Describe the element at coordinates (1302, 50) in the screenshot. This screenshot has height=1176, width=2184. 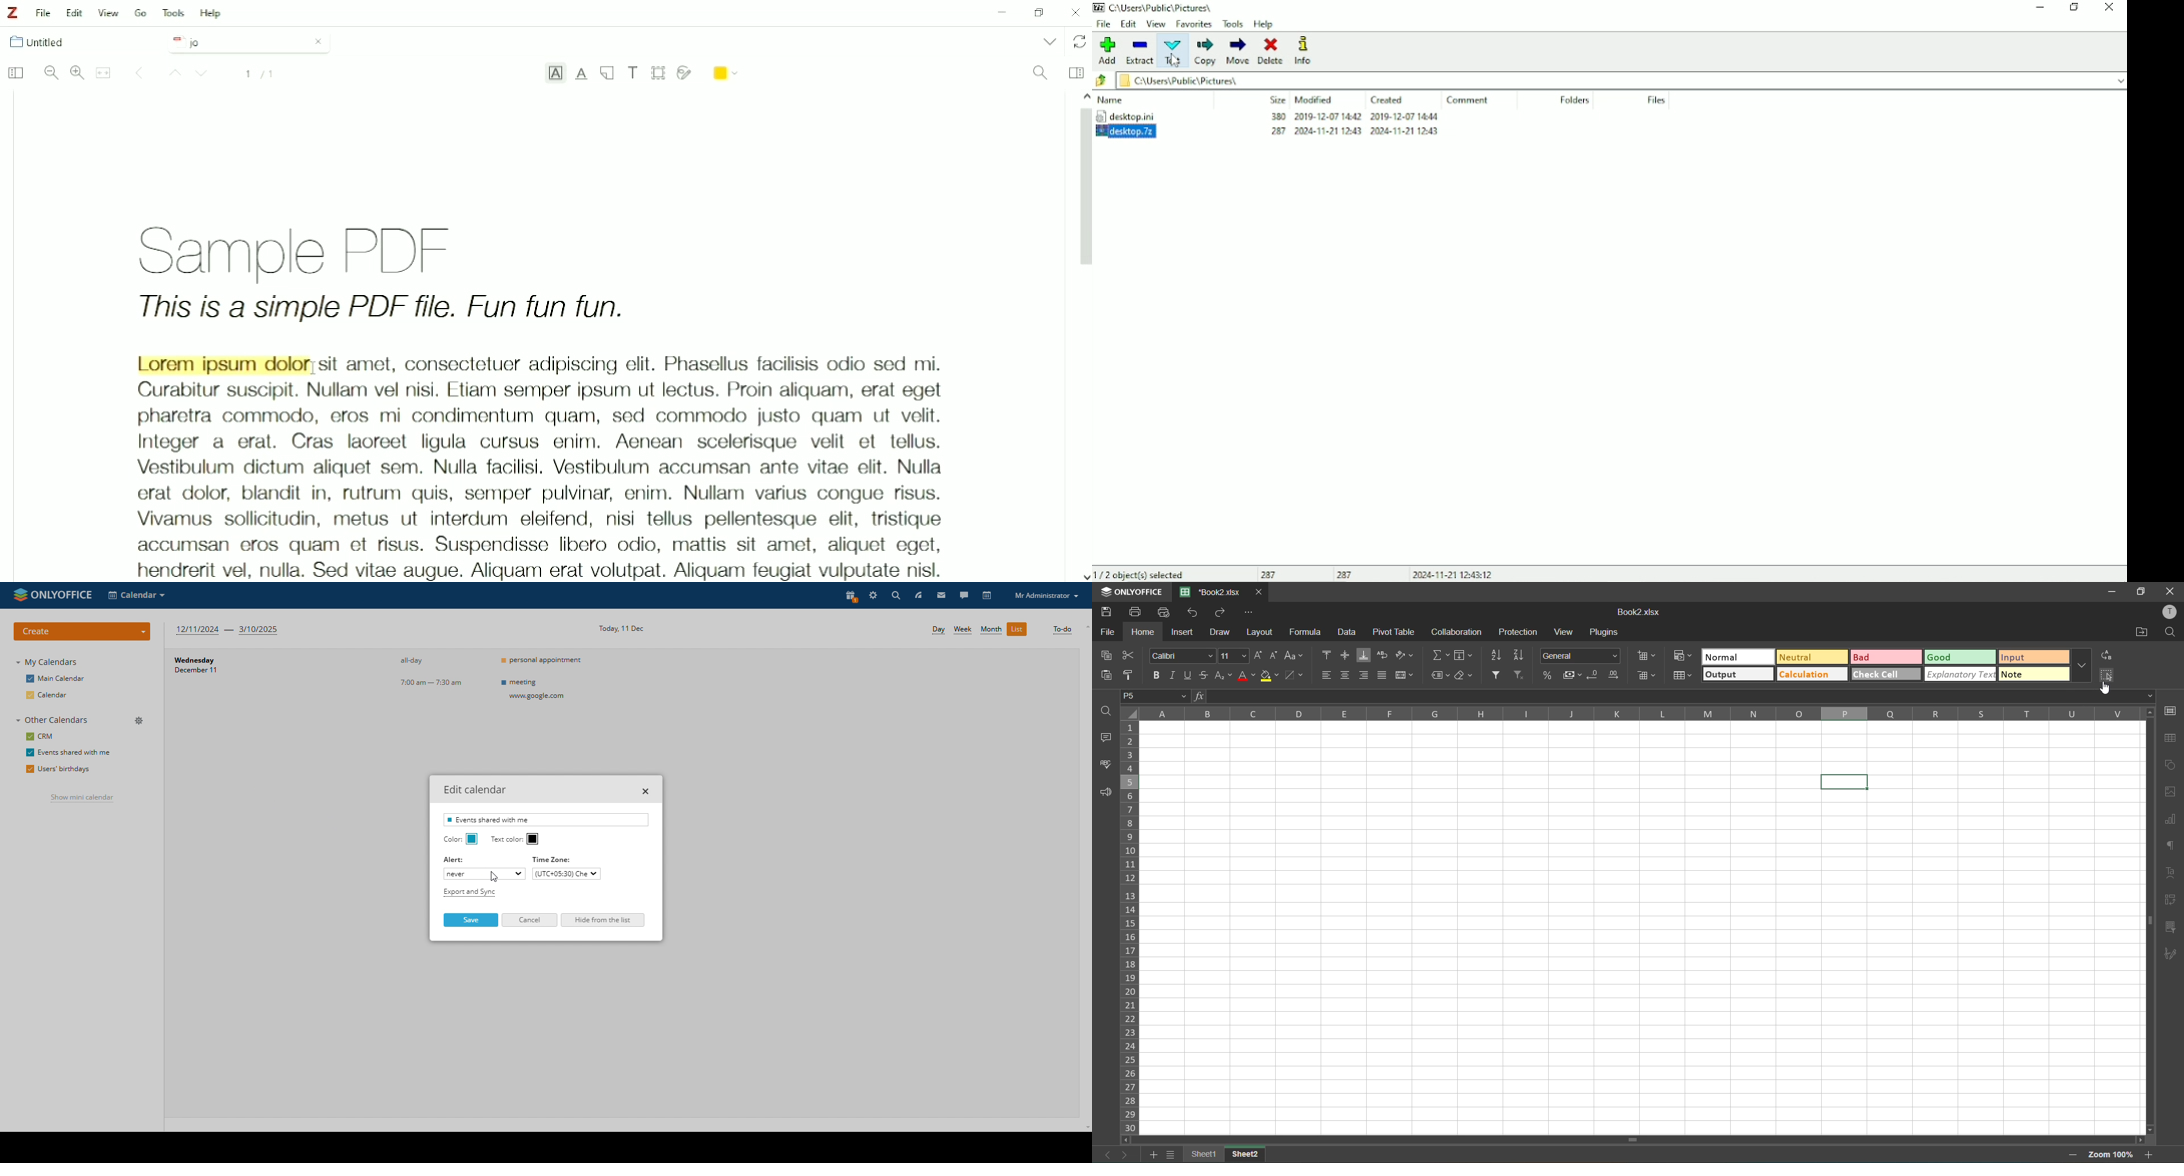
I see `Info` at that location.